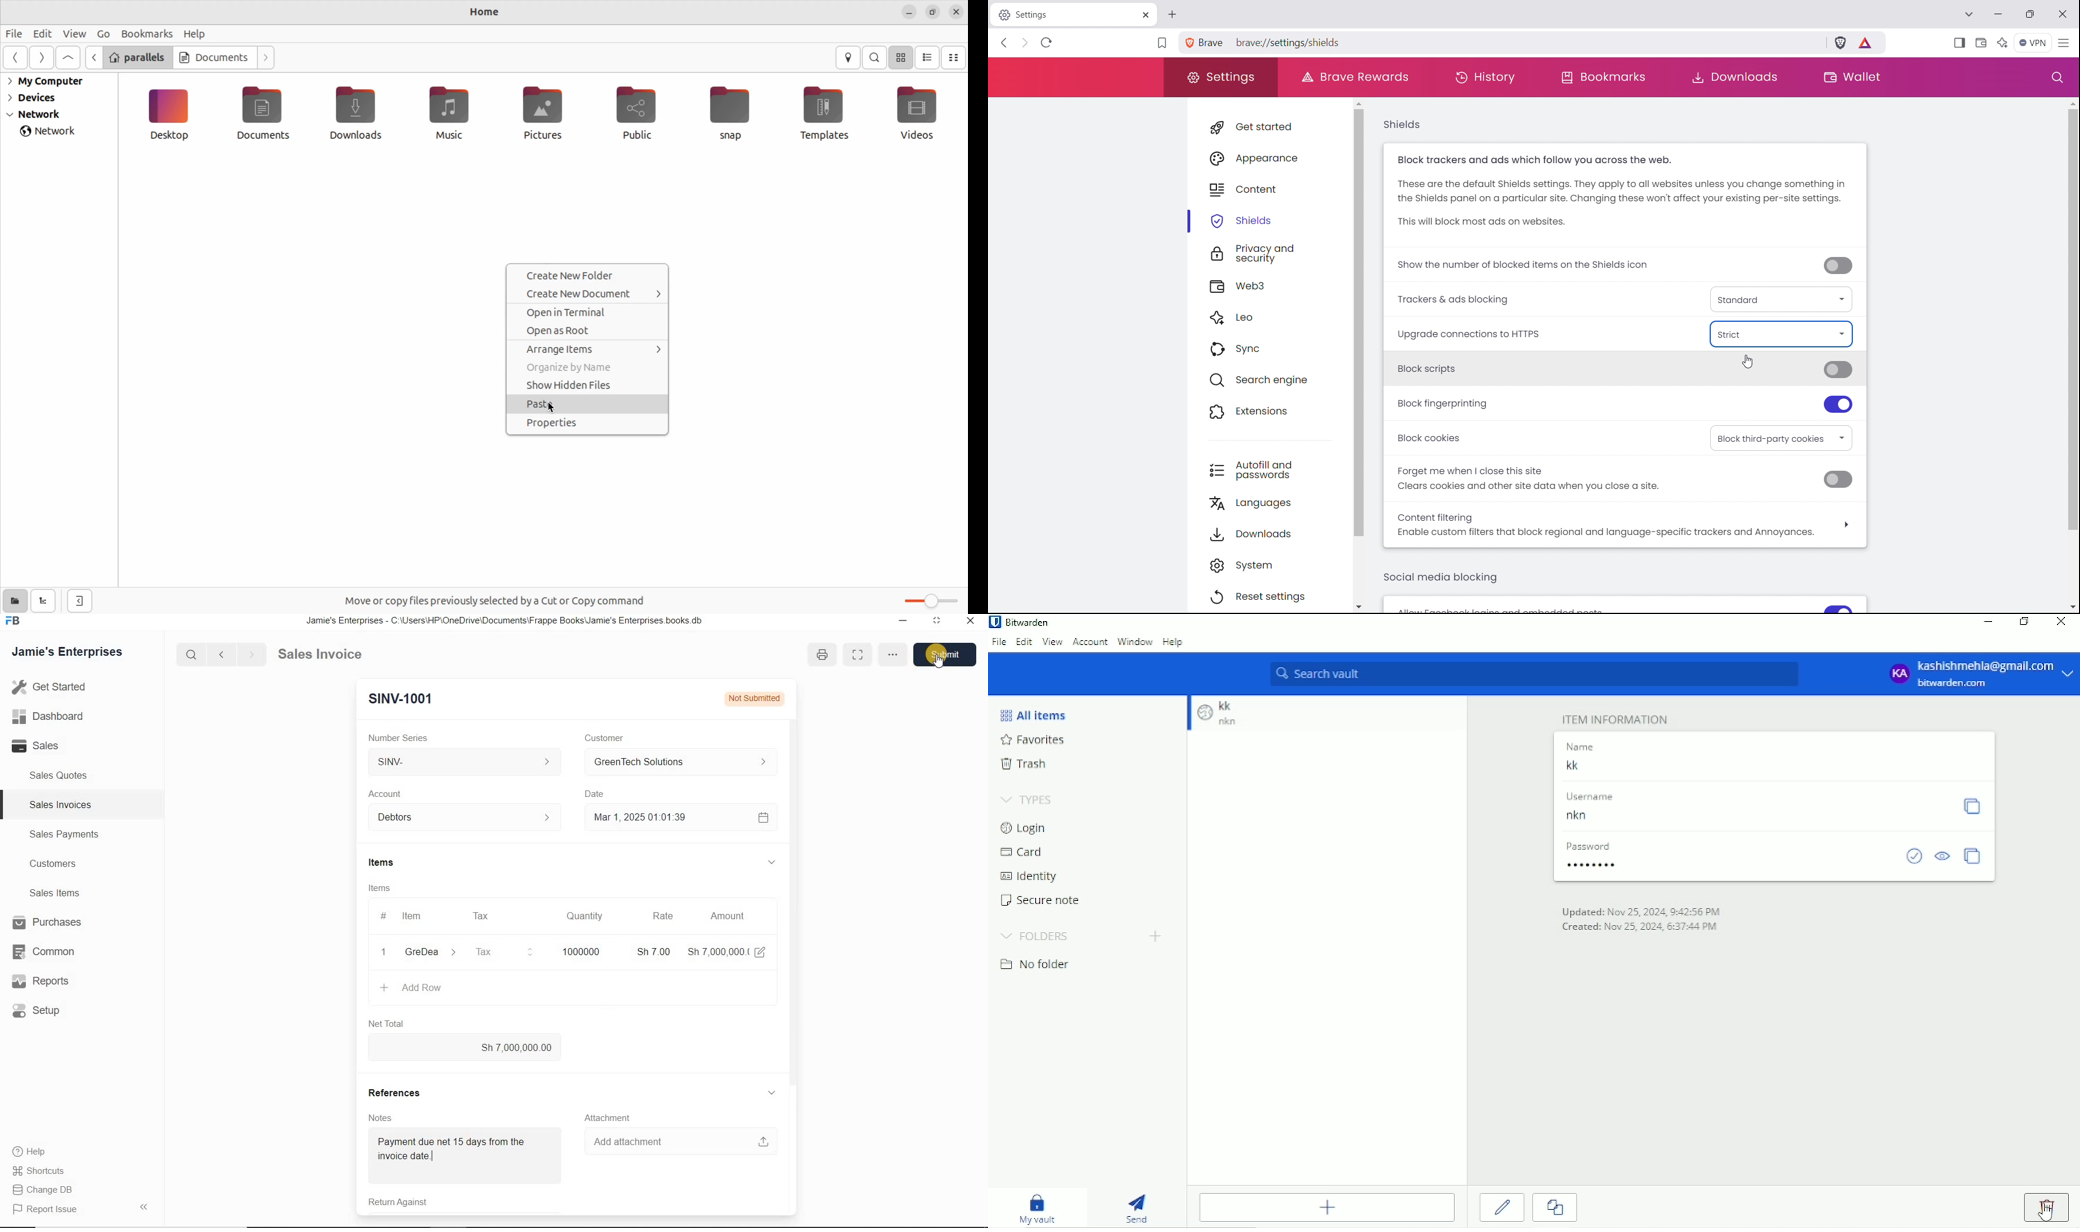 This screenshot has width=2100, height=1232. What do you see at coordinates (44, 1151) in the screenshot?
I see `) Help` at bounding box center [44, 1151].